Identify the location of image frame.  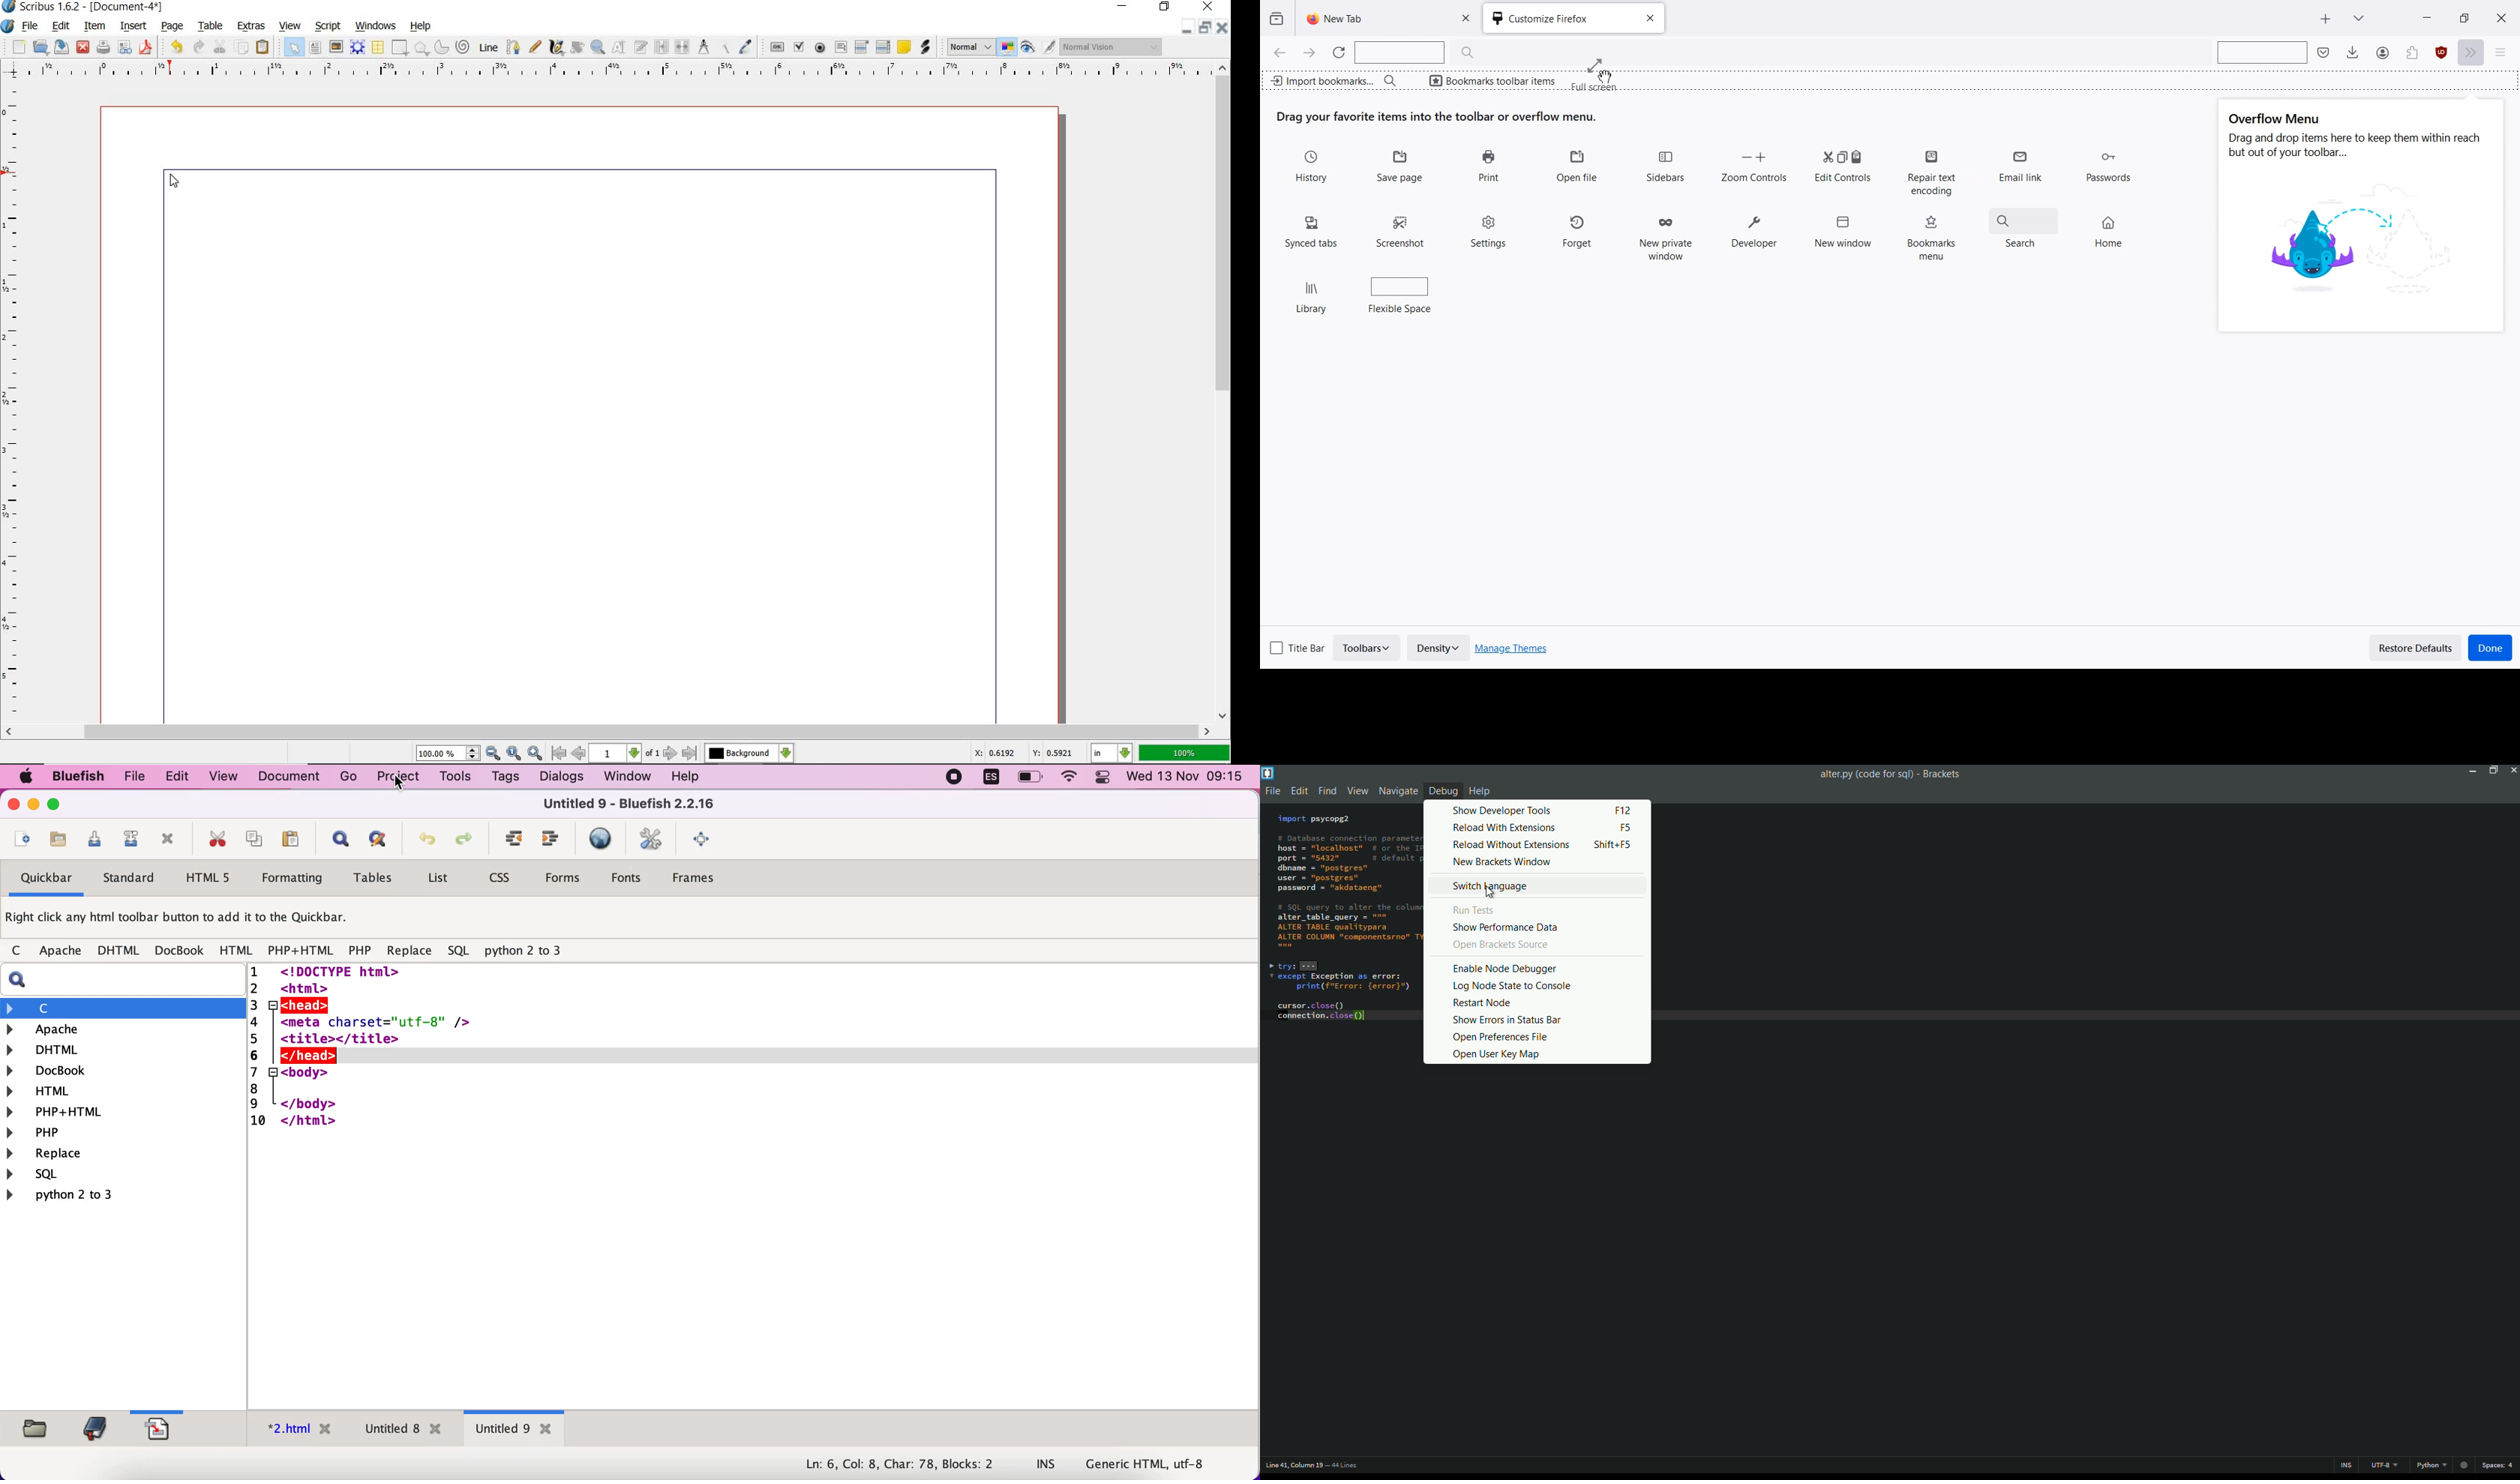
(336, 48).